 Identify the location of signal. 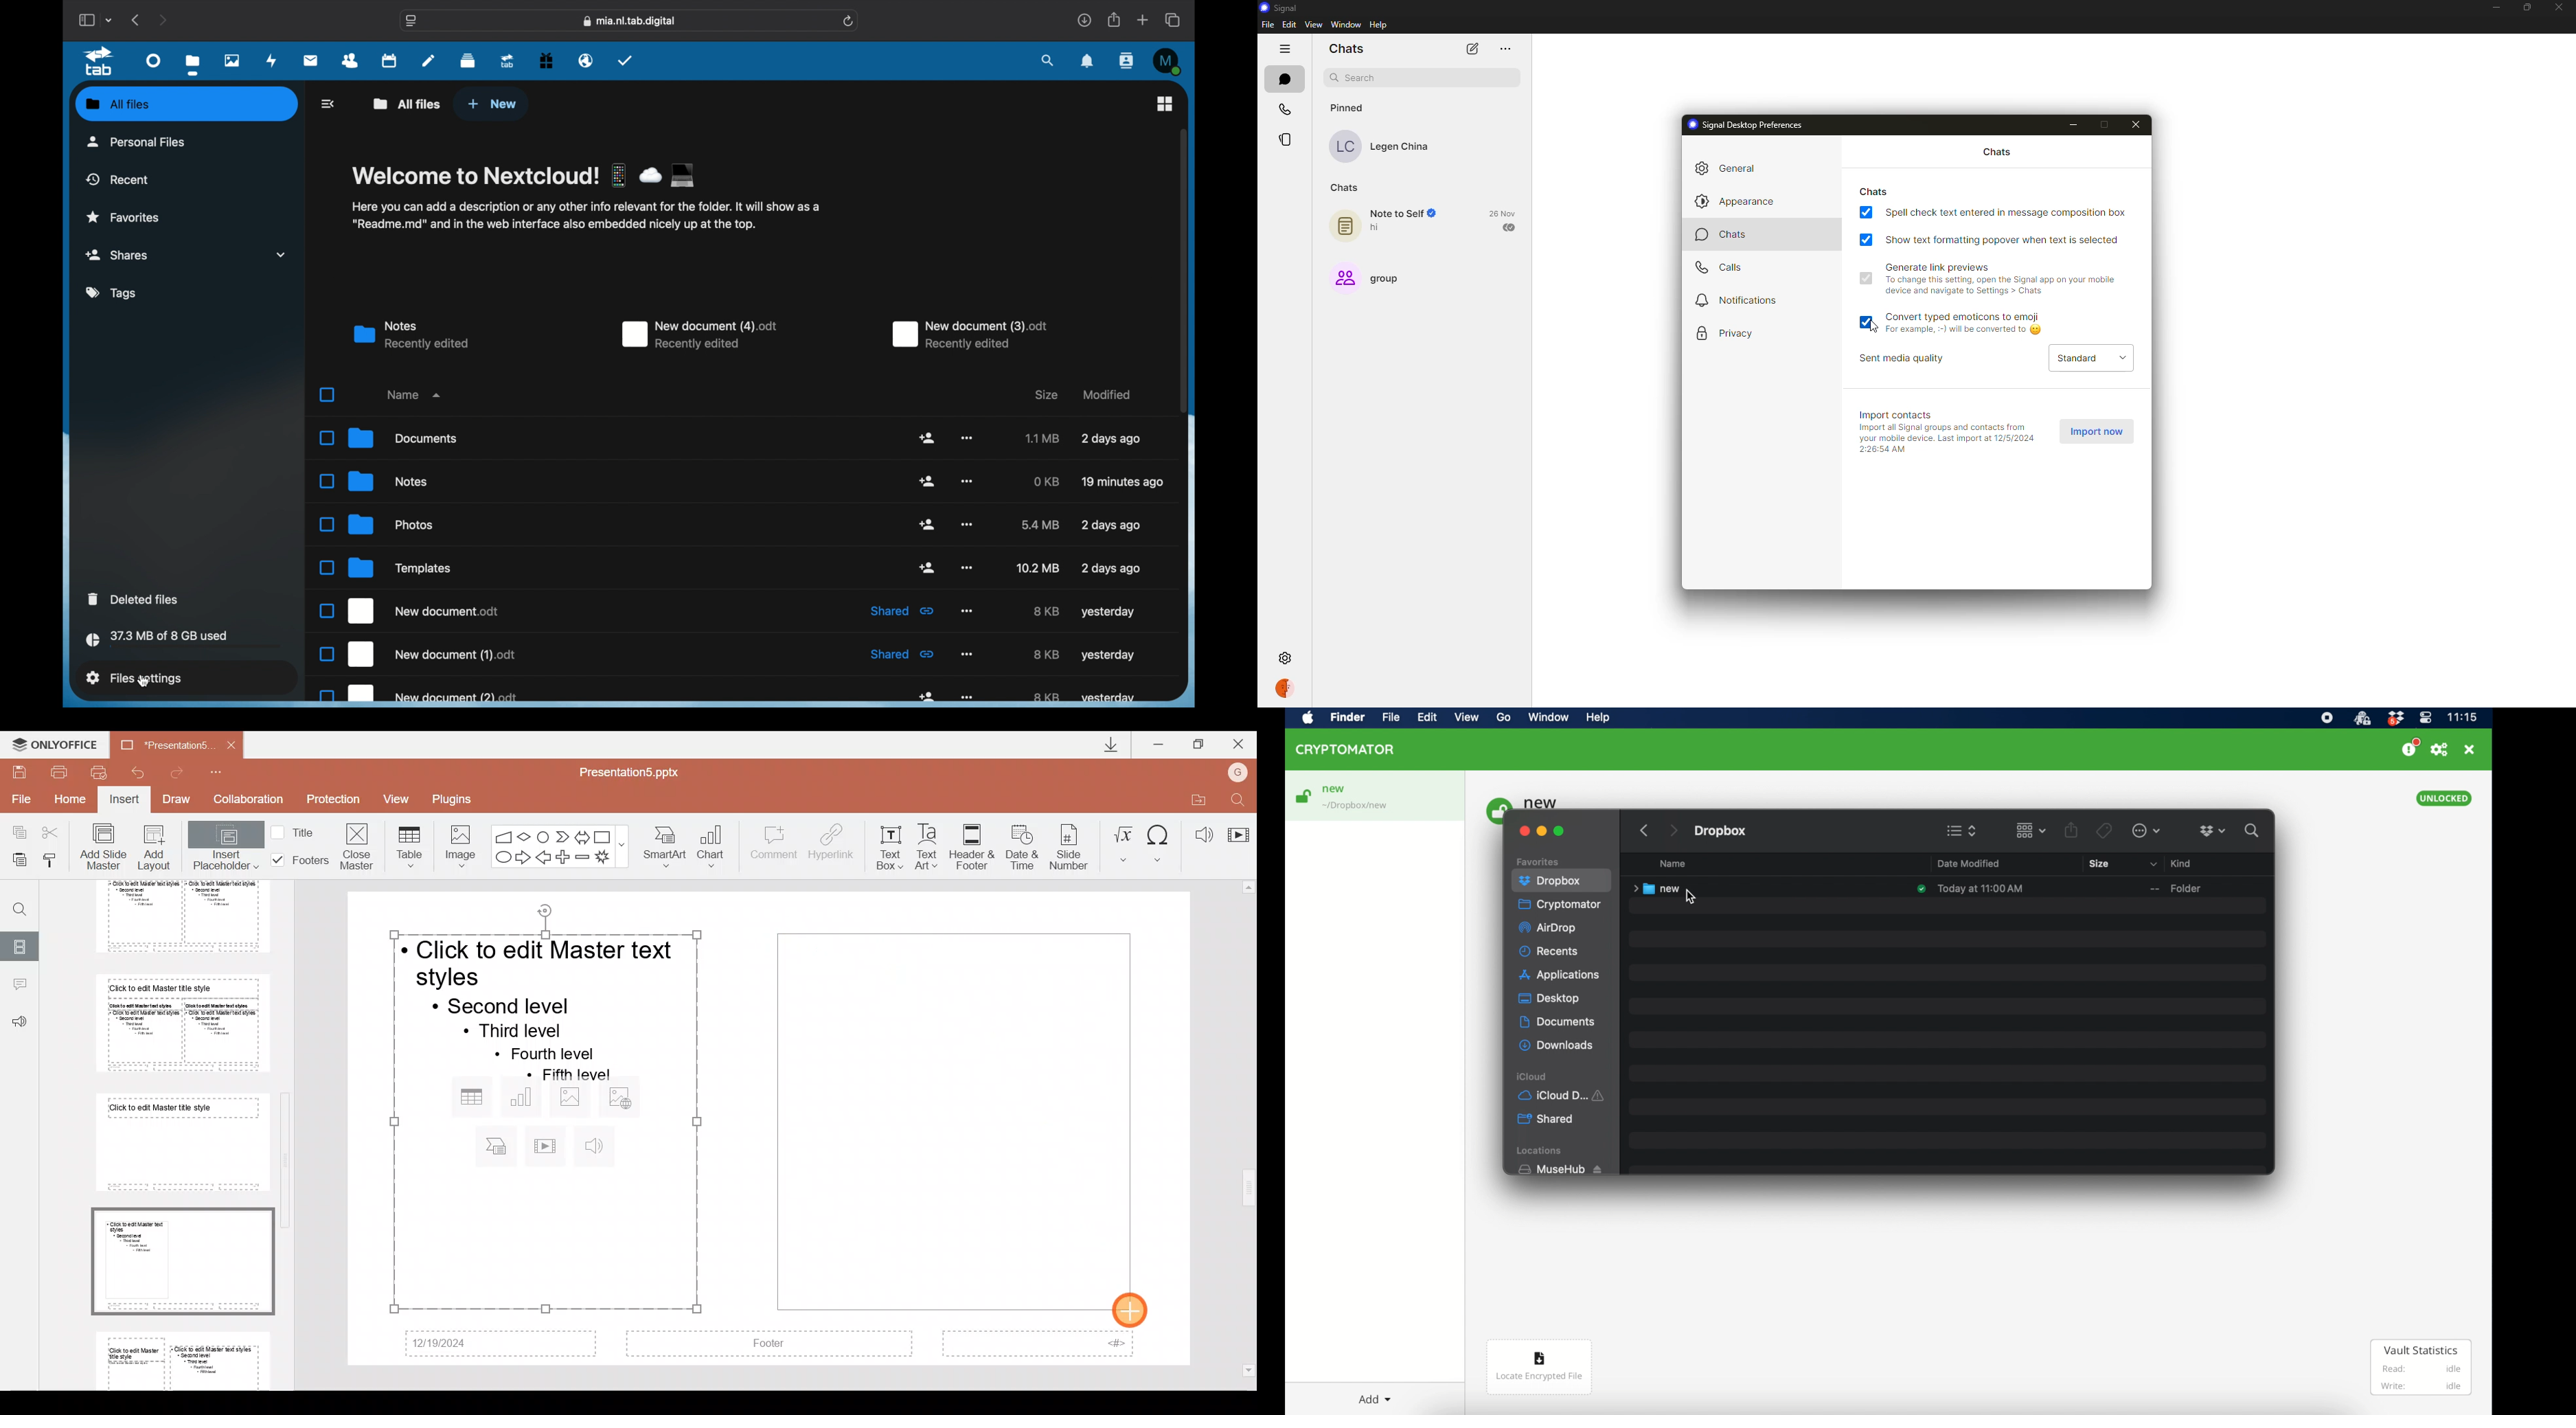
(1282, 8).